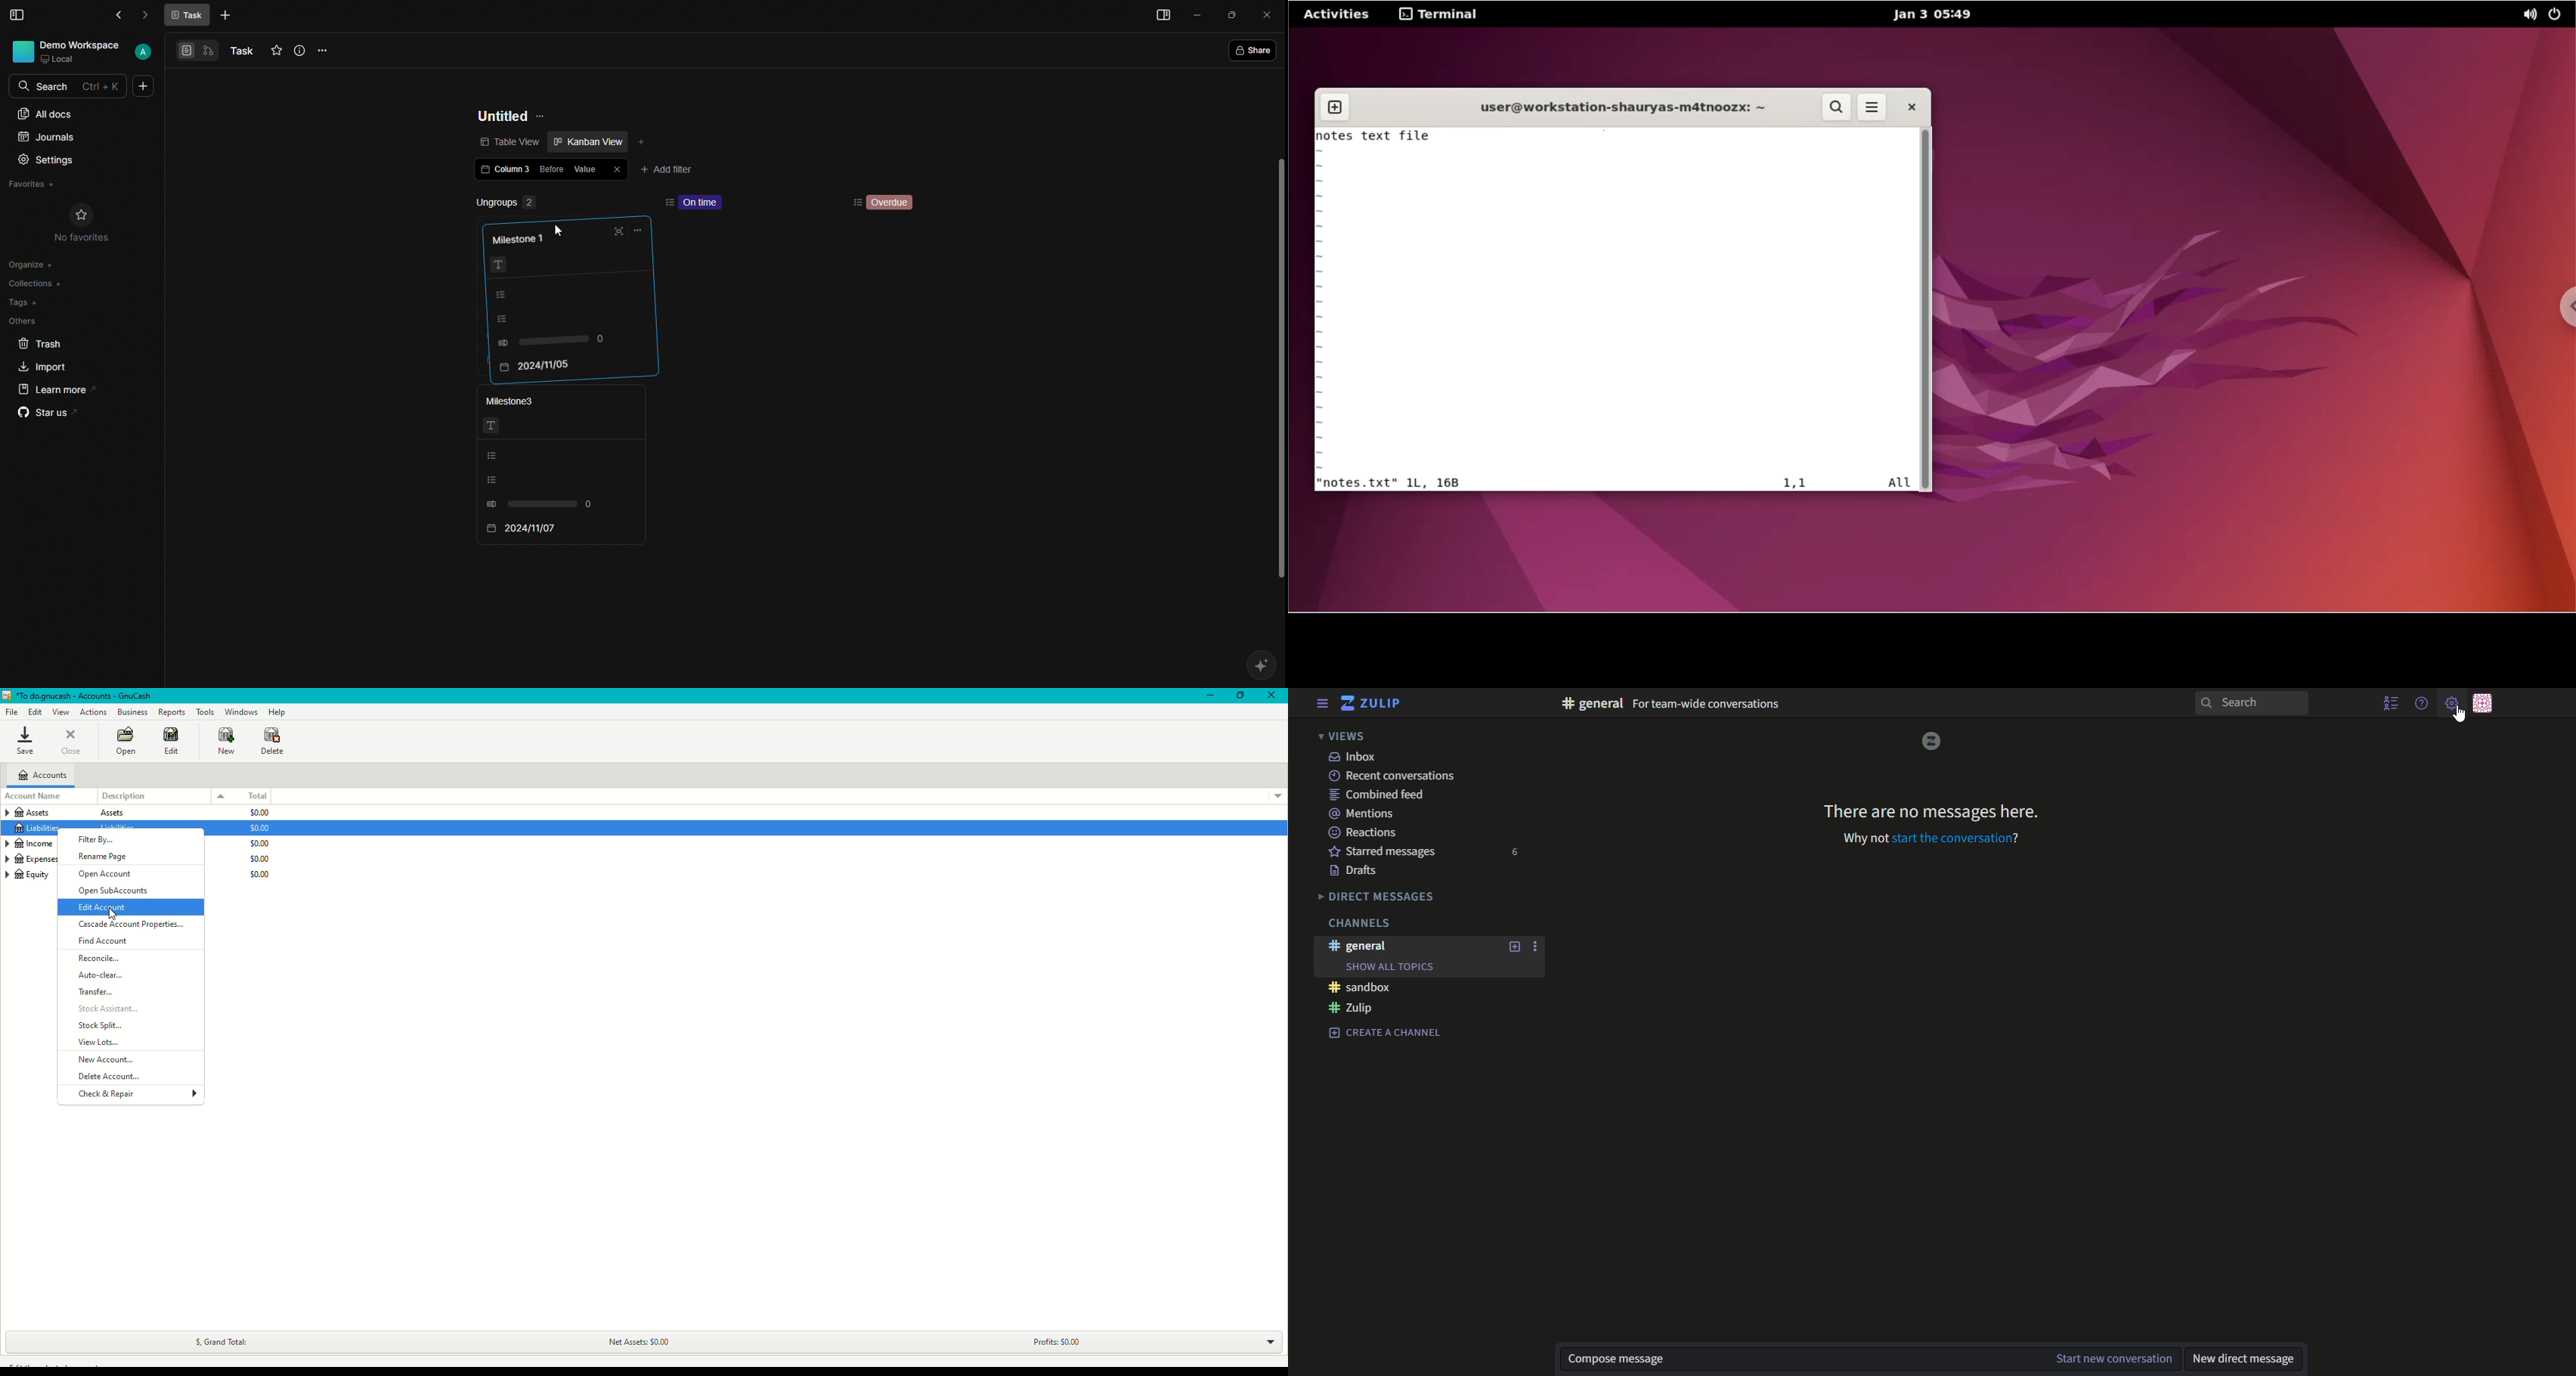 This screenshot has width=2576, height=1400. Describe the element at coordinates (207, 712) in the screenshot. I see `Tools` at that location.